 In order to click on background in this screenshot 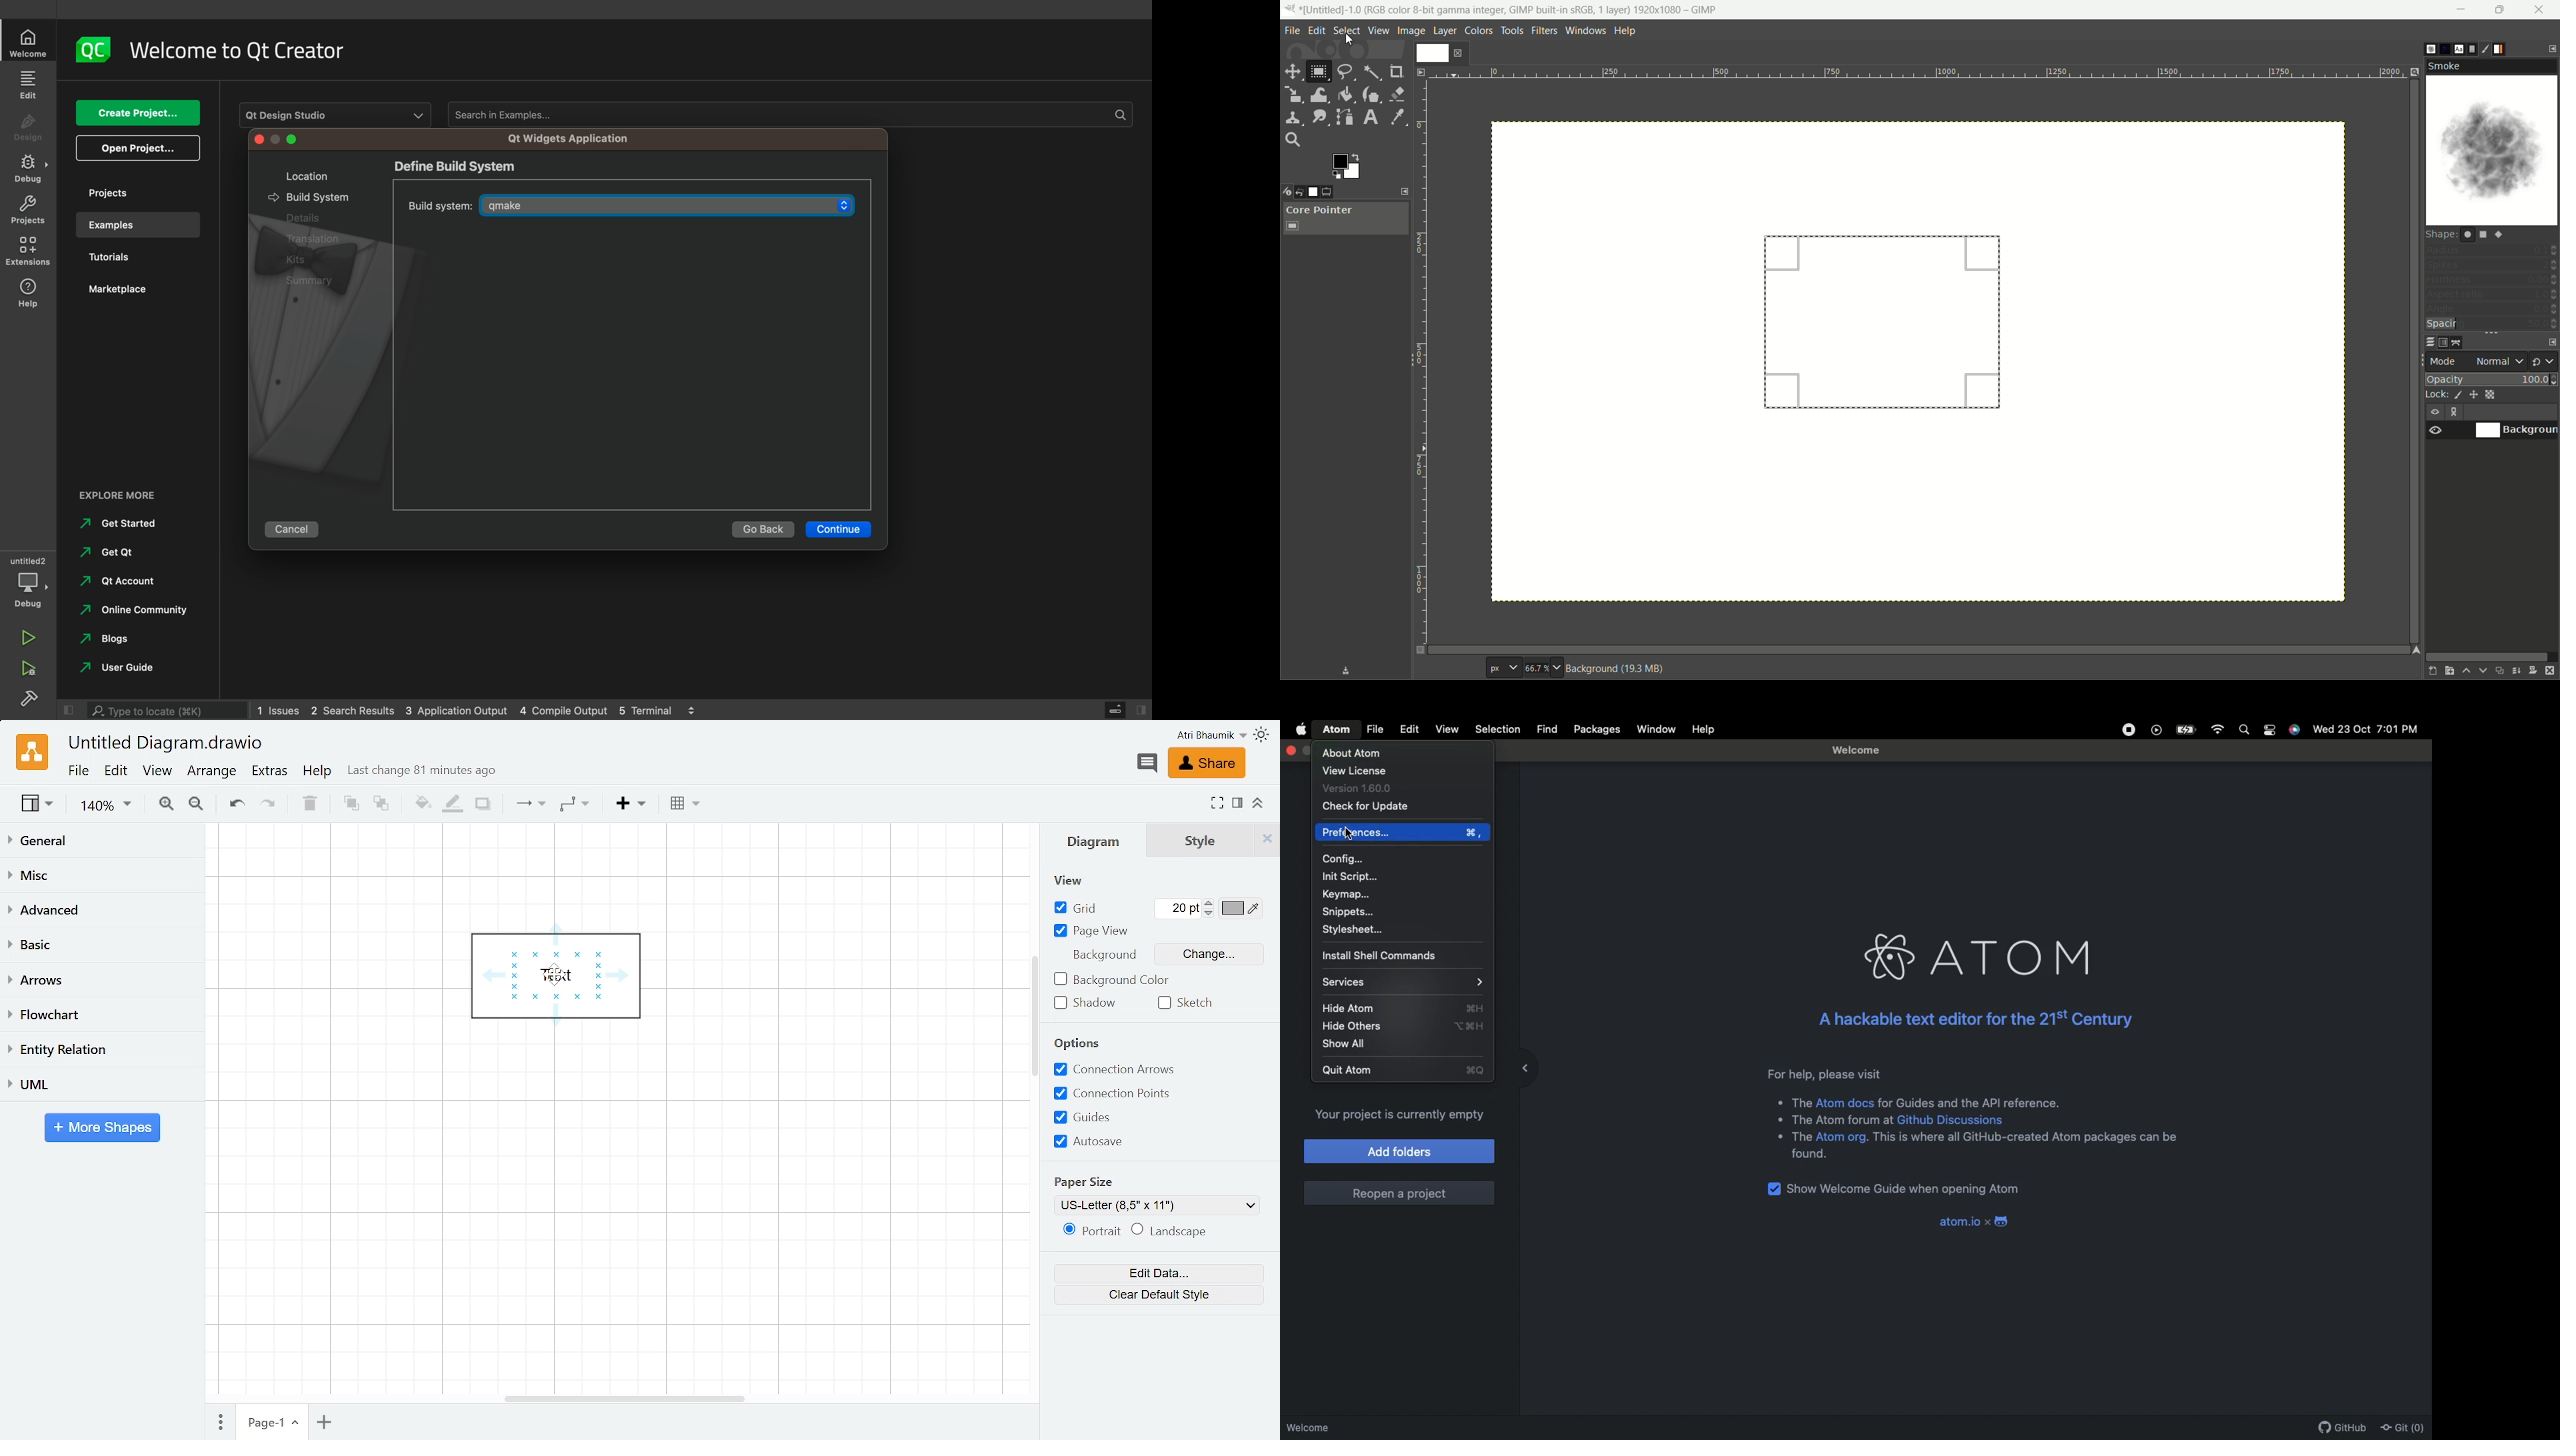, I will do `click(1618, 669)`.